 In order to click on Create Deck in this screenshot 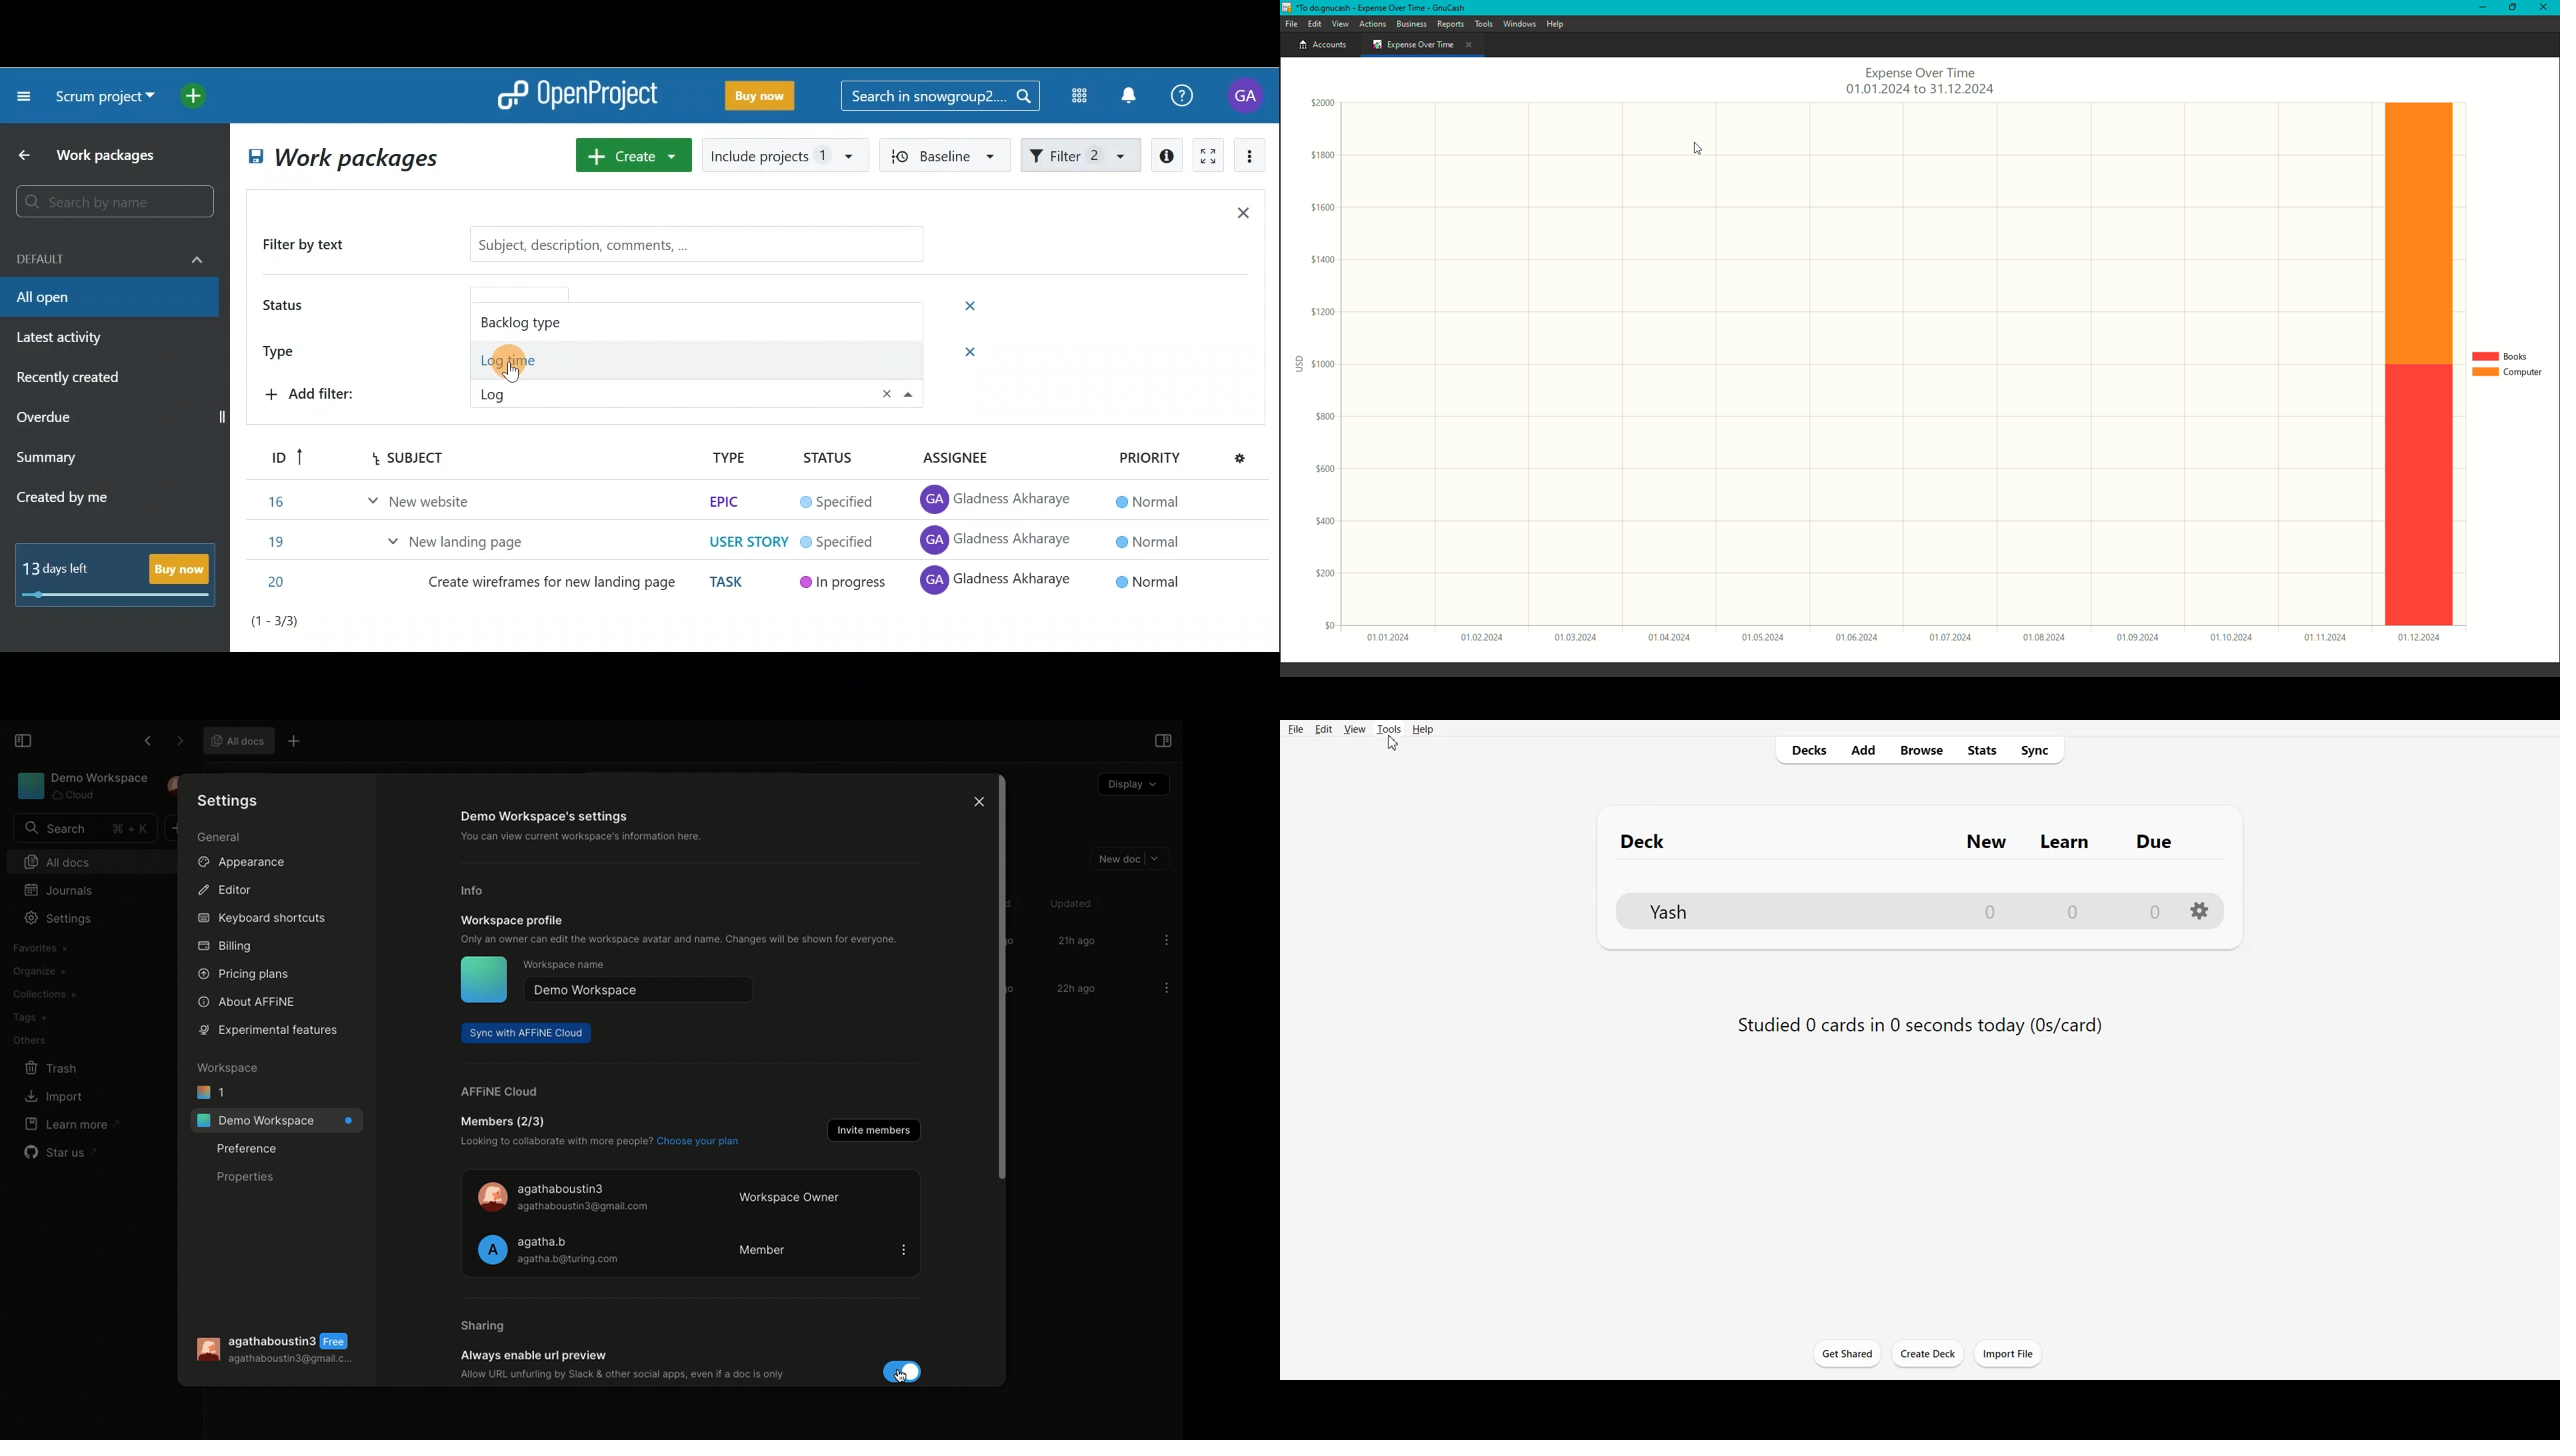, I will do `click(1927, 1353)`.